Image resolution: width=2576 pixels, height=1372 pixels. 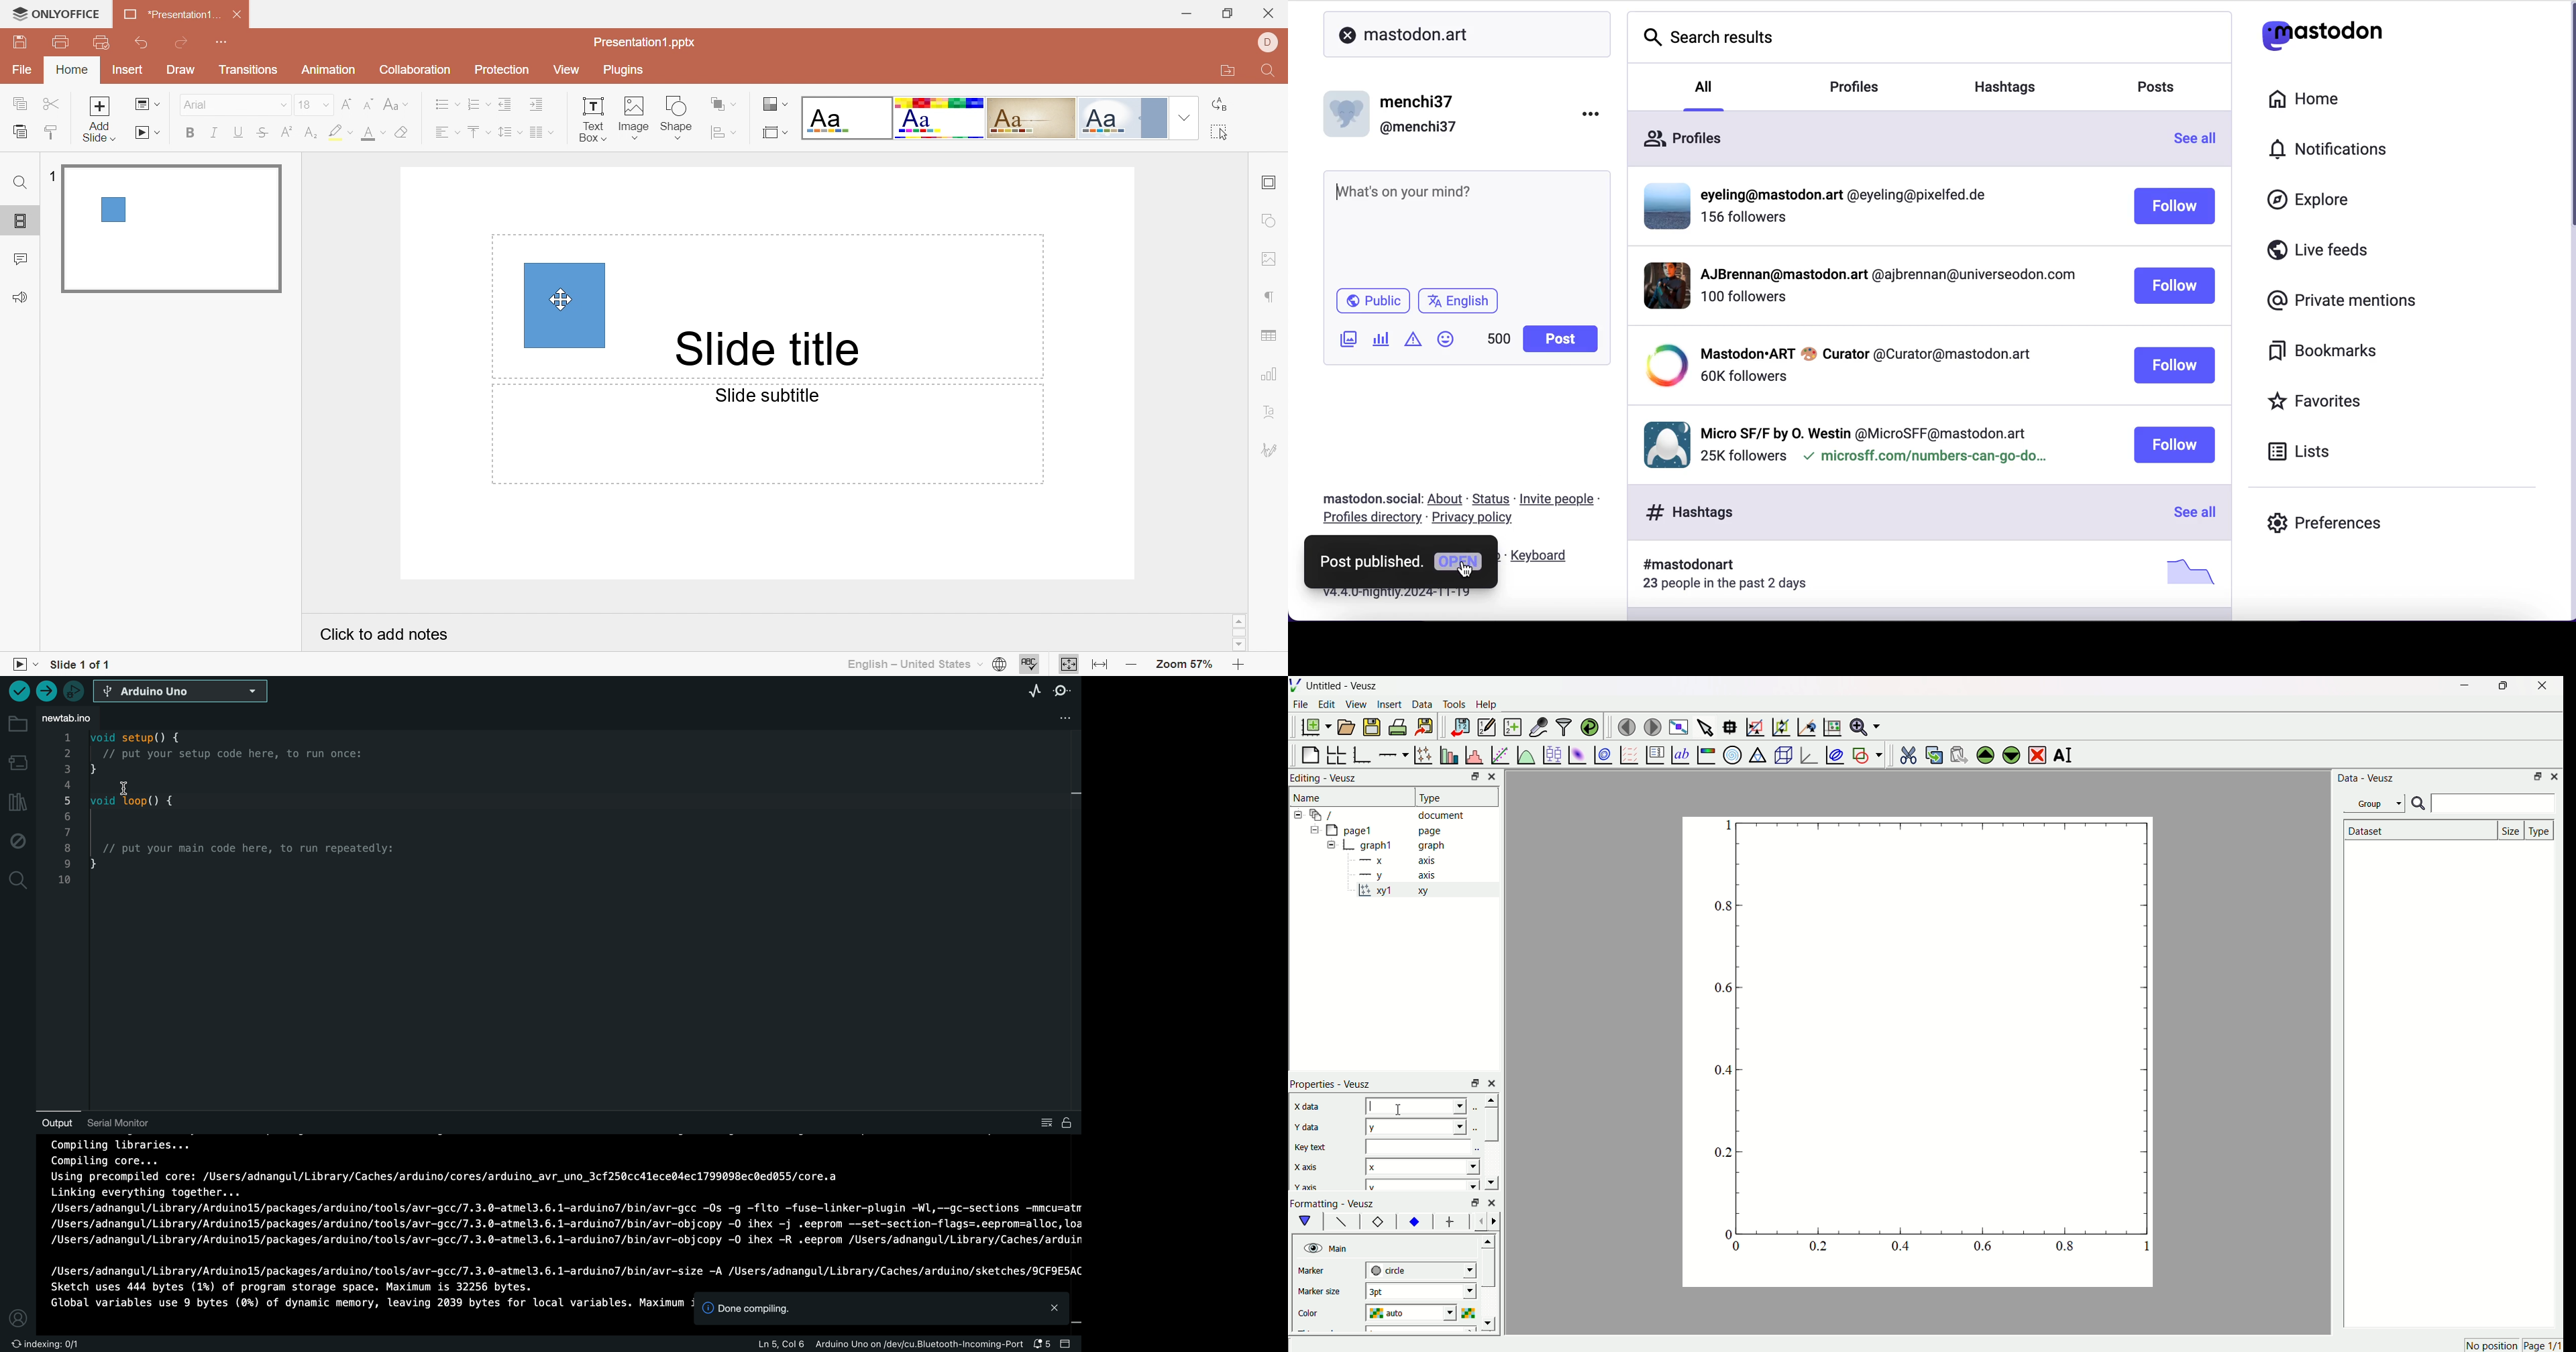 What do you see at coordinates (1368, 498) in the screenshot?
I see `mastodon.social` at bounding box center [1368, 498].